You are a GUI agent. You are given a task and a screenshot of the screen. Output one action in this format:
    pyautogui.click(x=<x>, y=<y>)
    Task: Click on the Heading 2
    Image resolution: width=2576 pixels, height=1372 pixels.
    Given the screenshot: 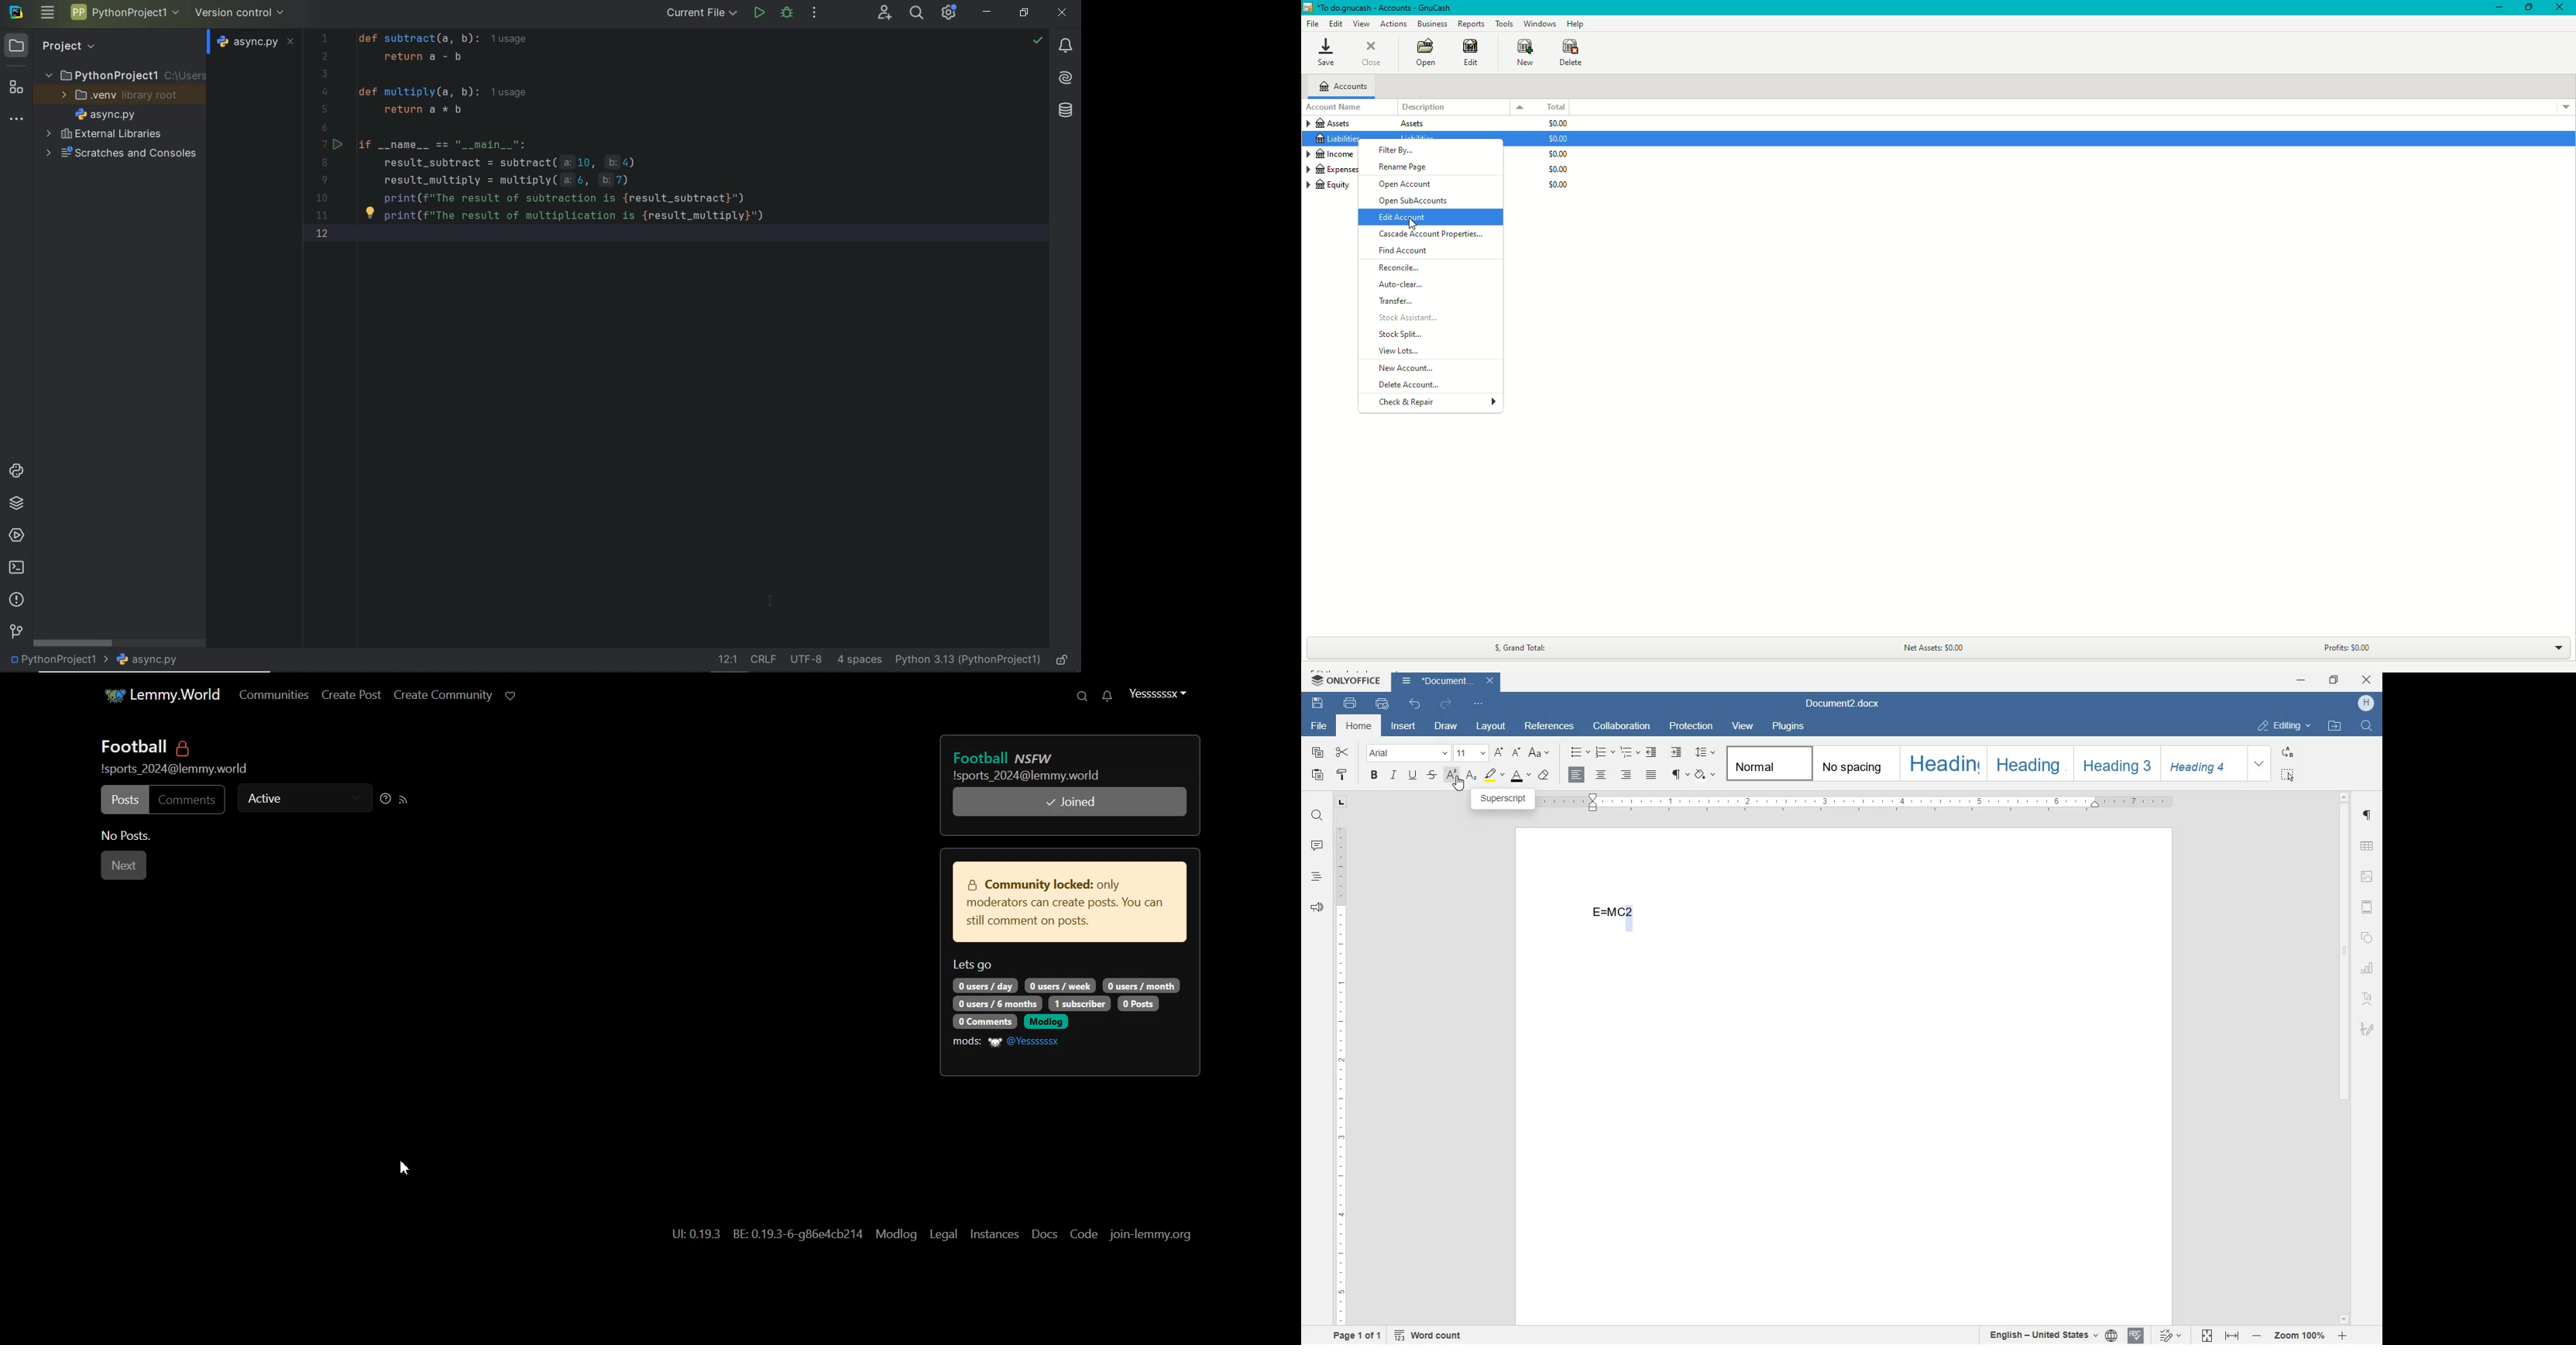 What is the action you would take?
    pyautogui.click(x=2028, y=764)
    